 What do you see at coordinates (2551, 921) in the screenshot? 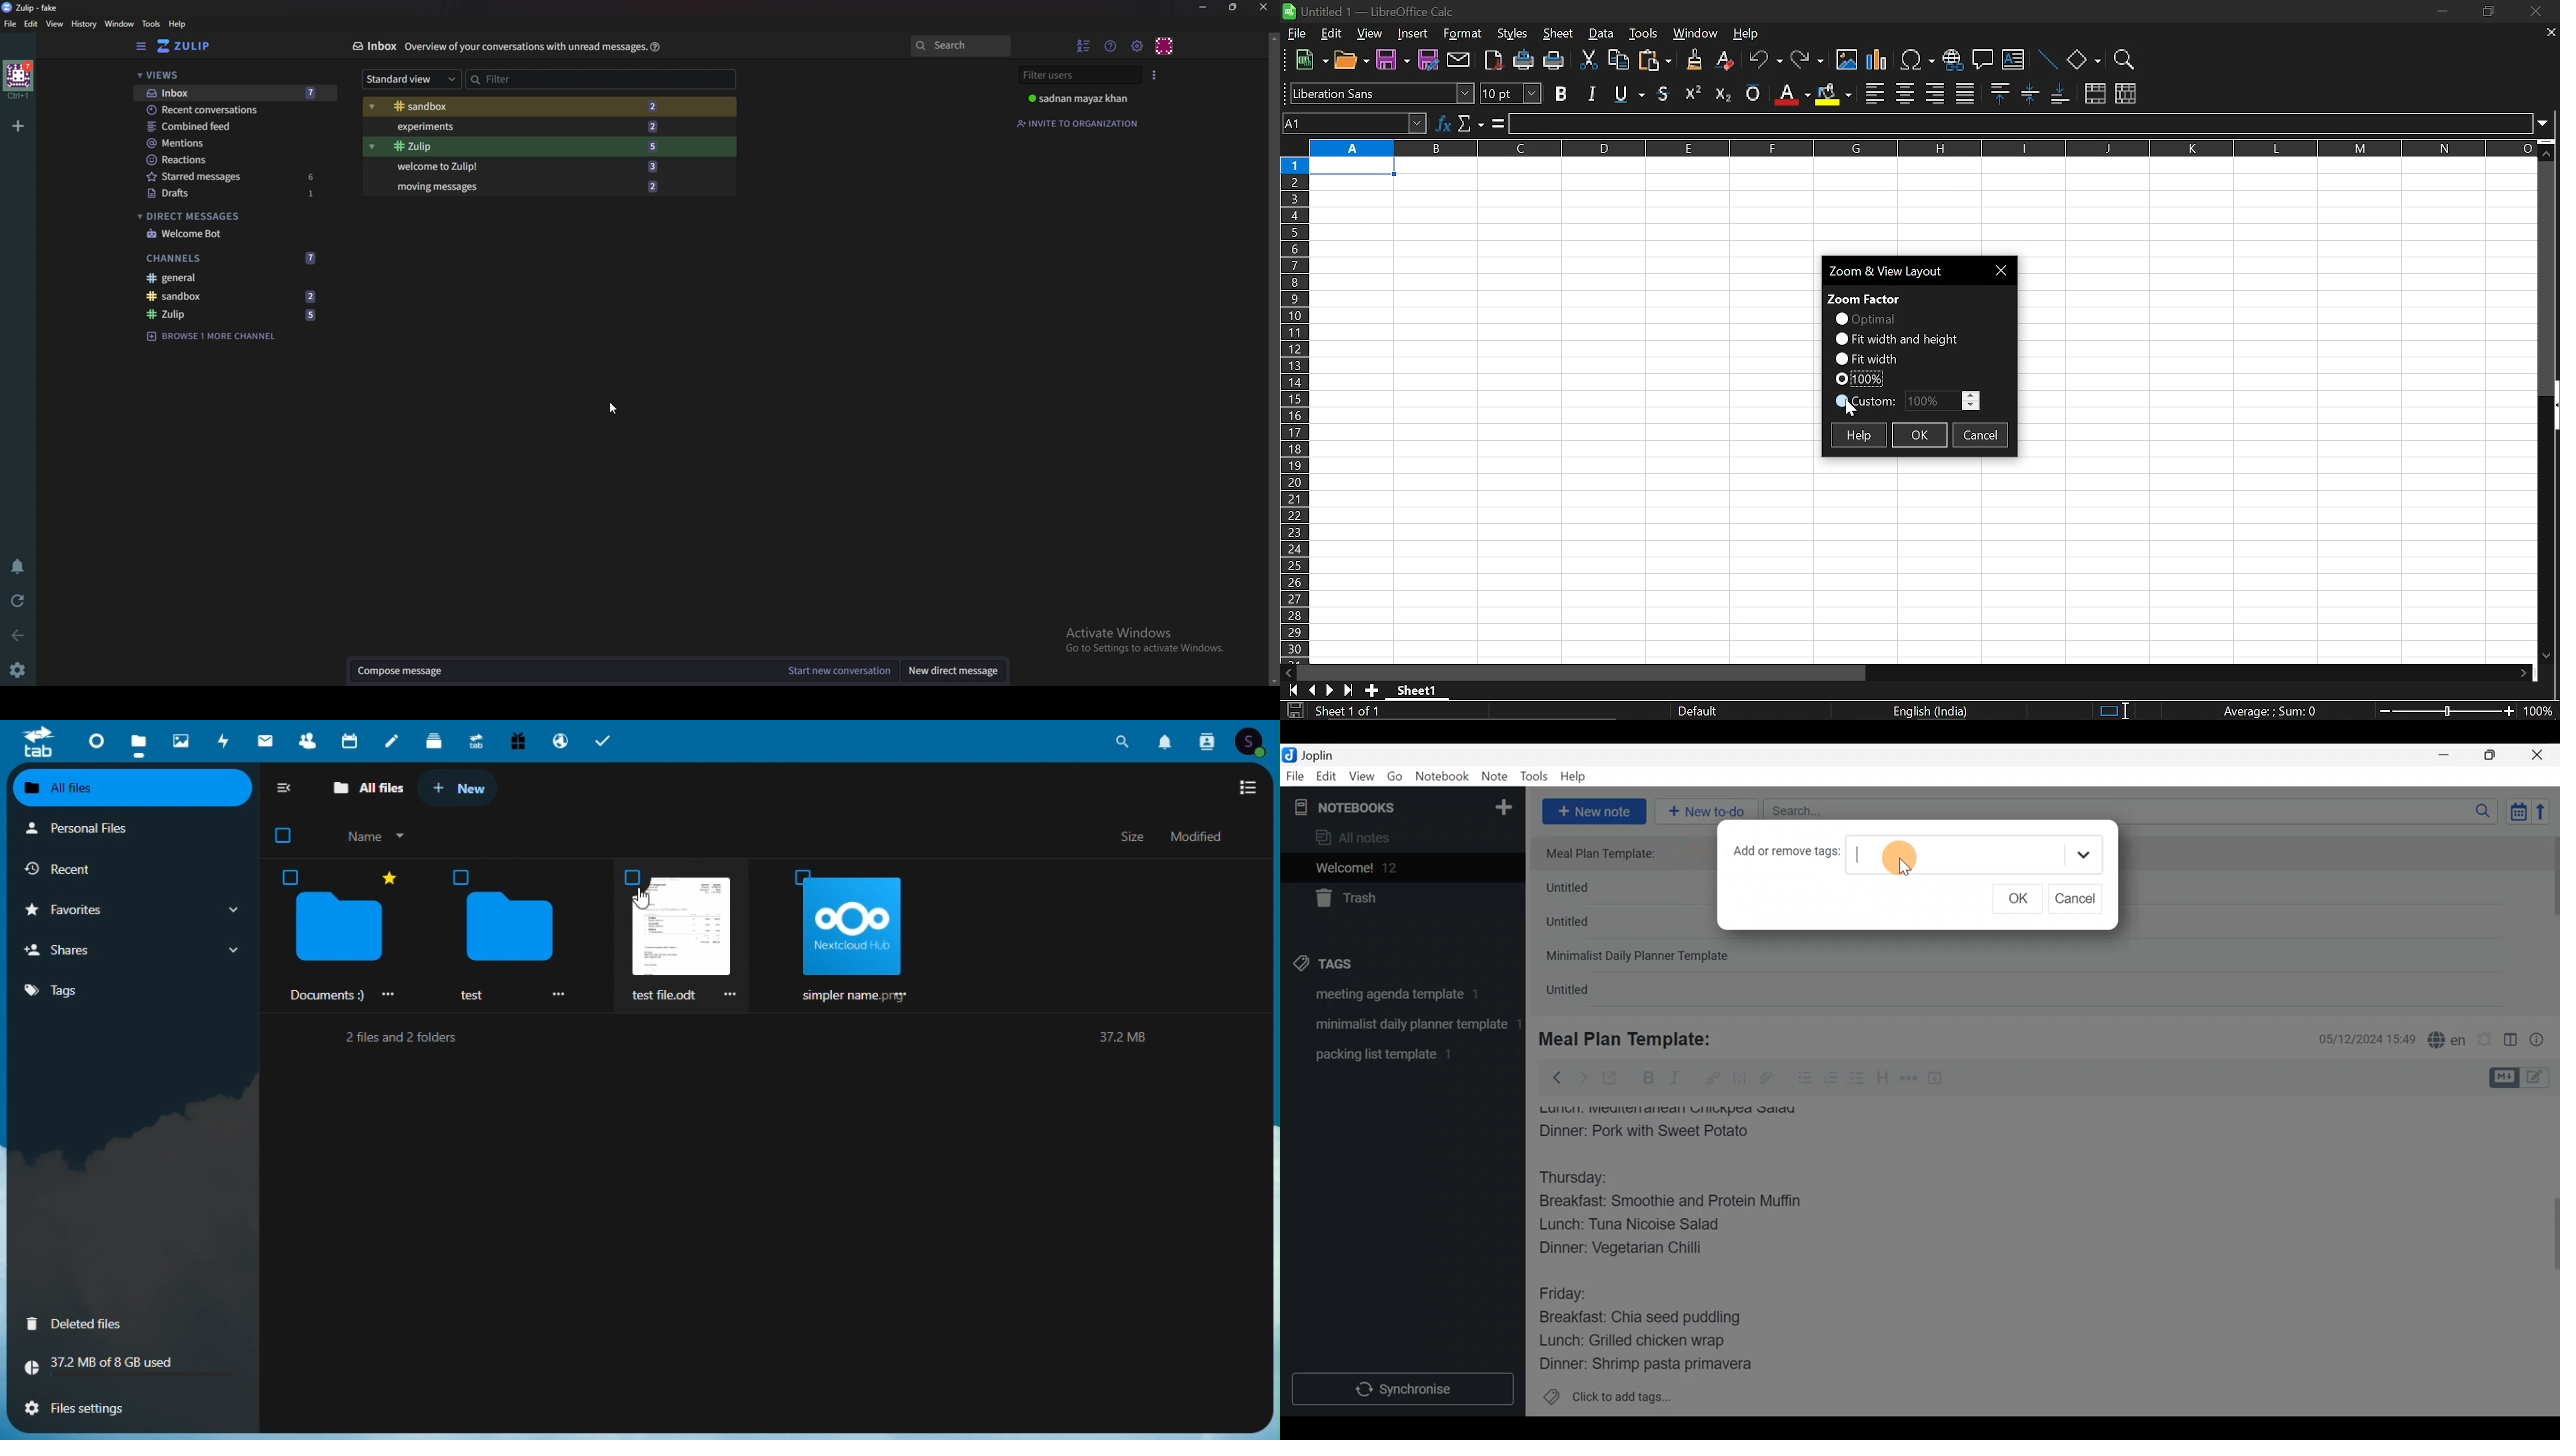
I see `scroll bar` at bounding box center [2551, 921].